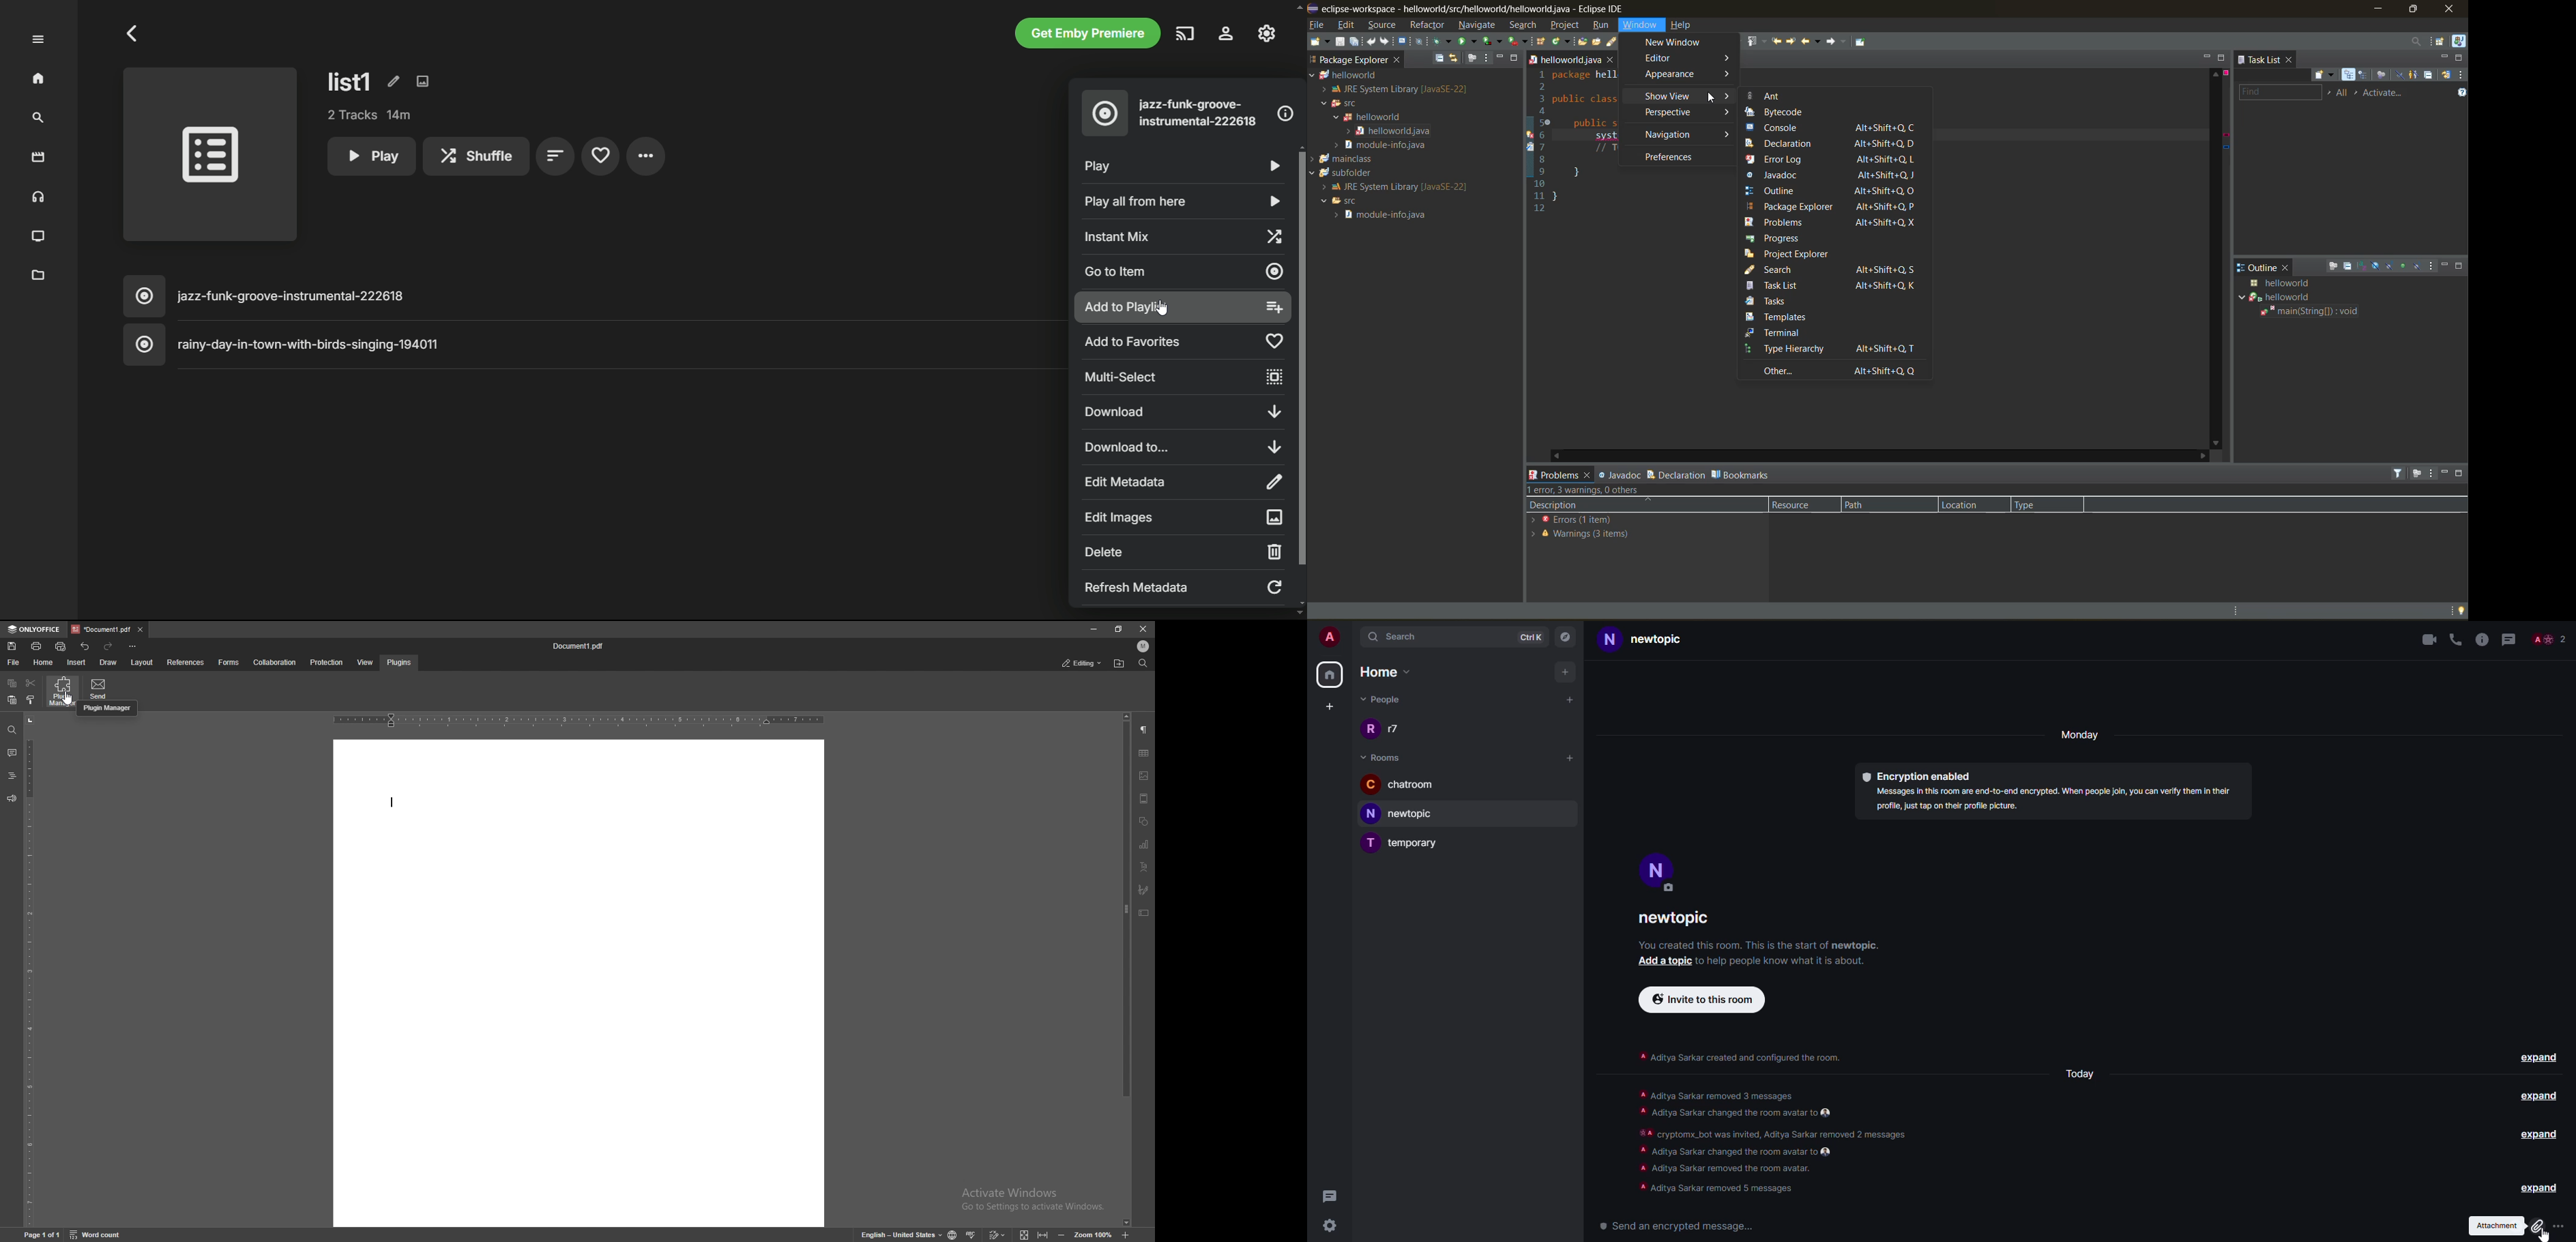 The width and height of the screenshot is (2576, 1260). What do you see at coordinates (1687, 135) in the screenshot?
I see `navigation` at bounding box center [1687, 135].